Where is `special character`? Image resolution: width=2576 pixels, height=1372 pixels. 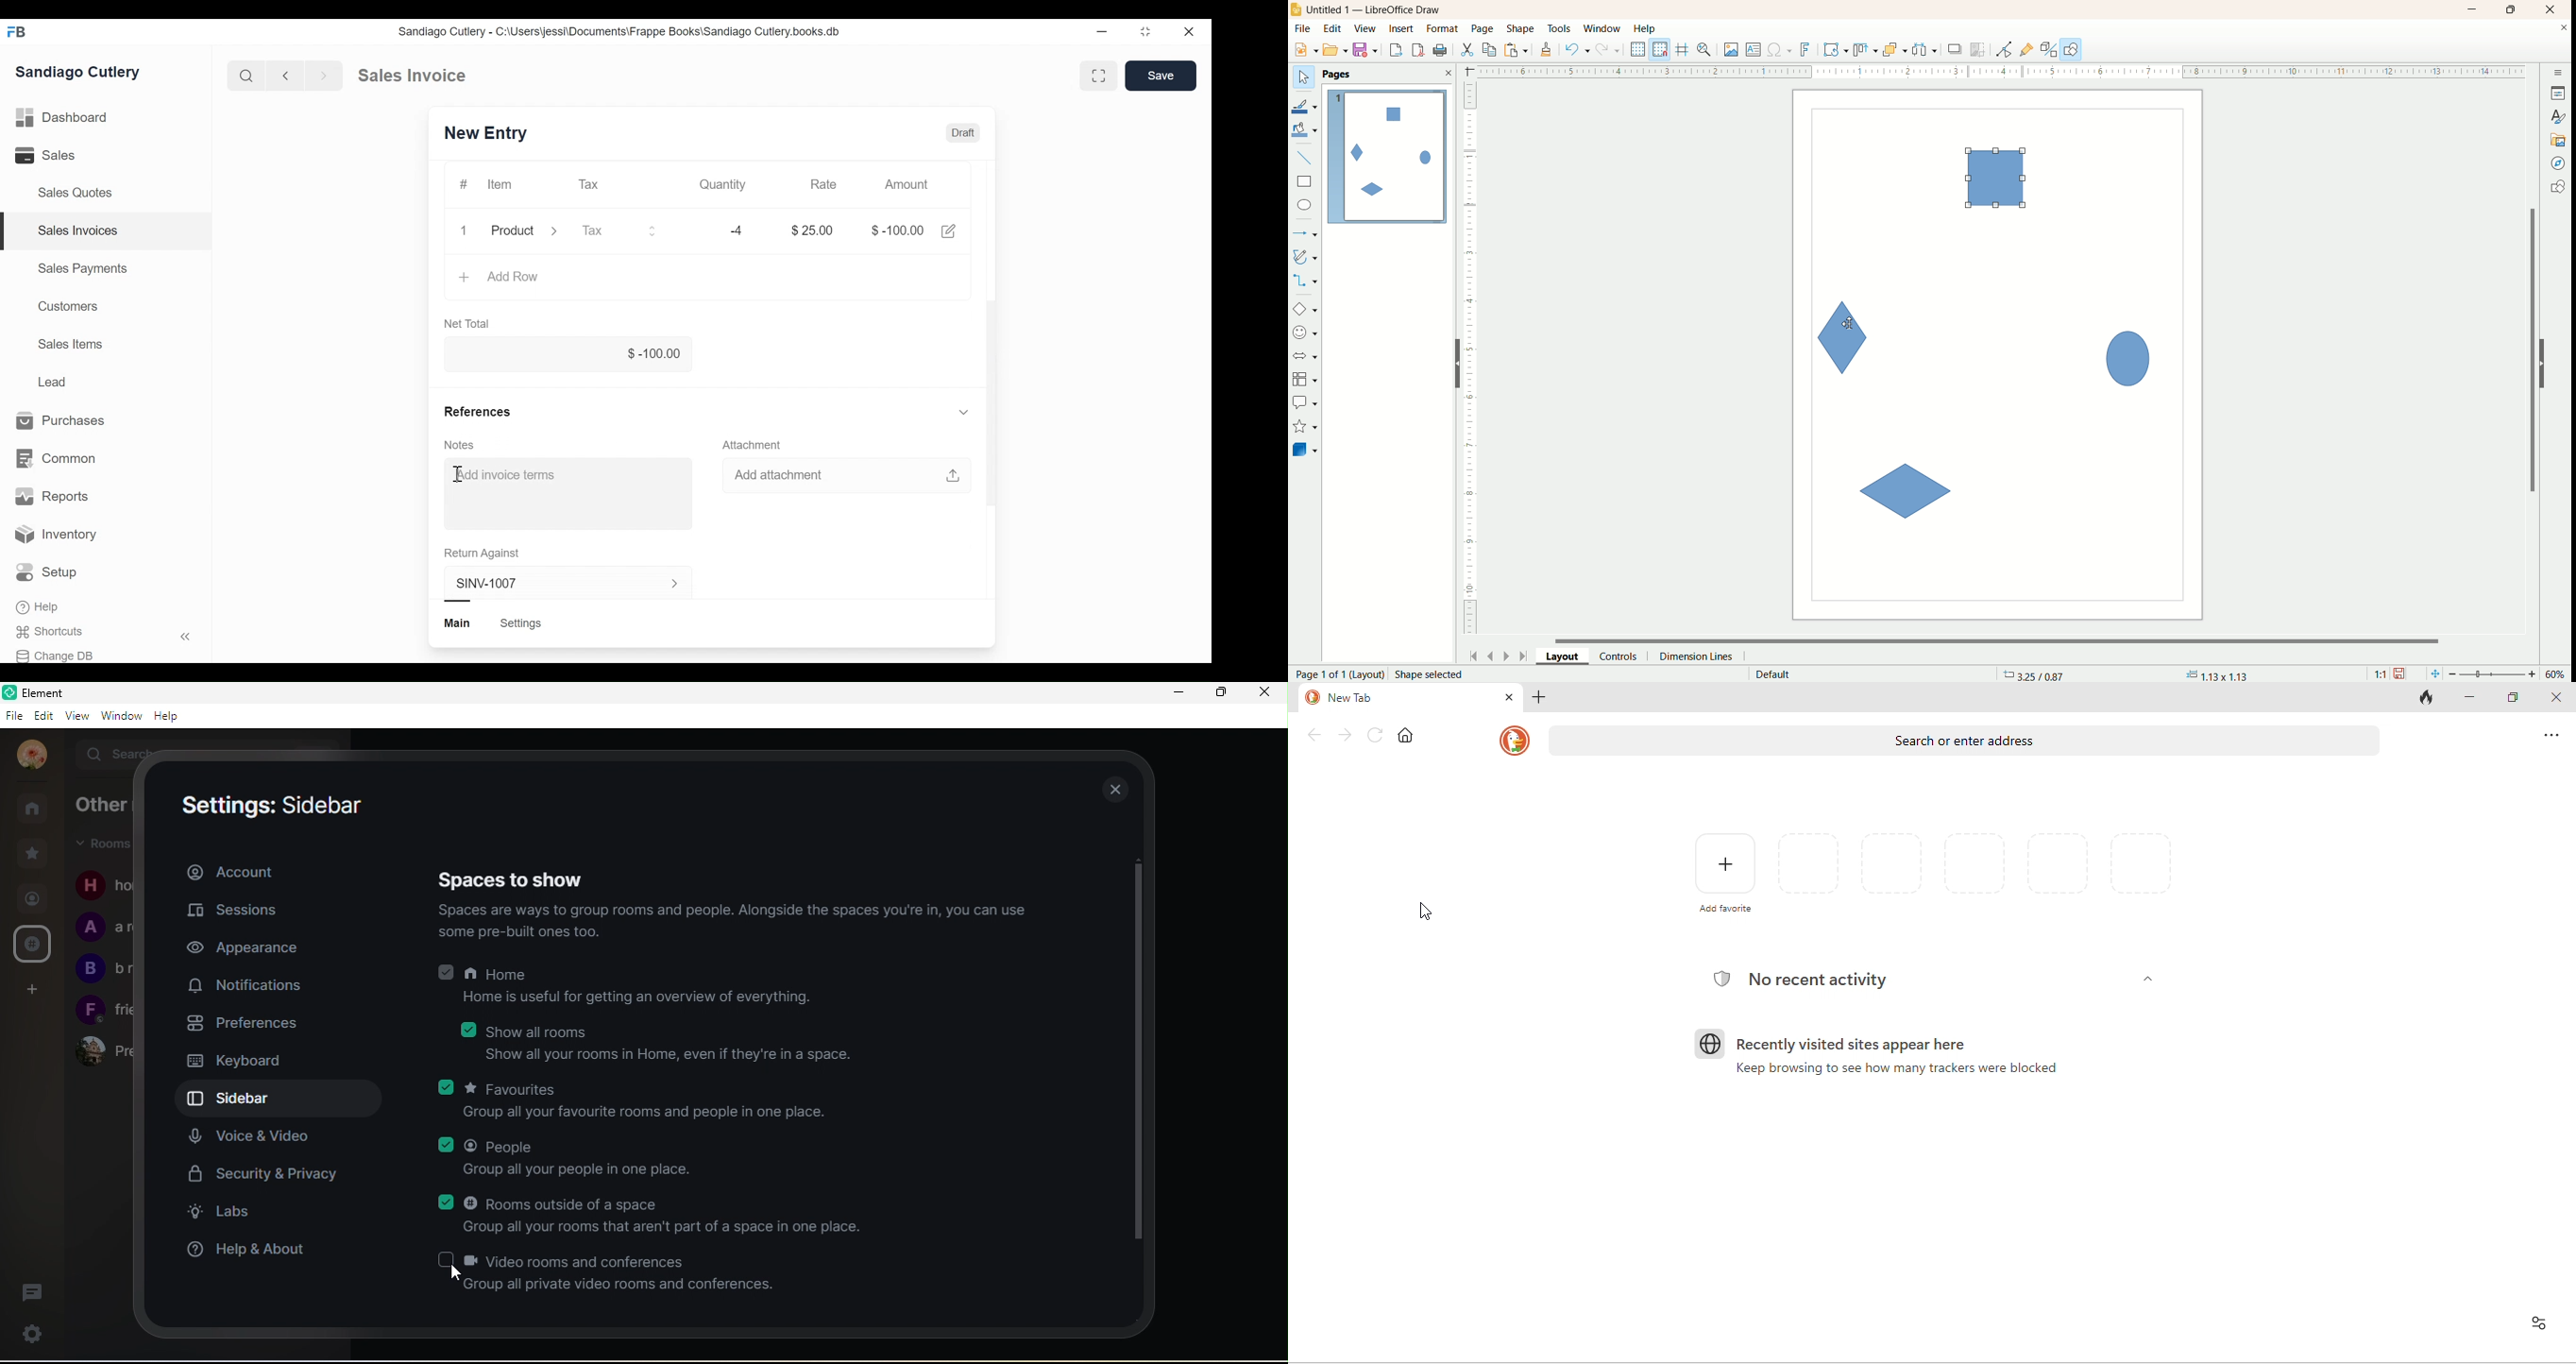 special character is located at coordinates (1781, 50).